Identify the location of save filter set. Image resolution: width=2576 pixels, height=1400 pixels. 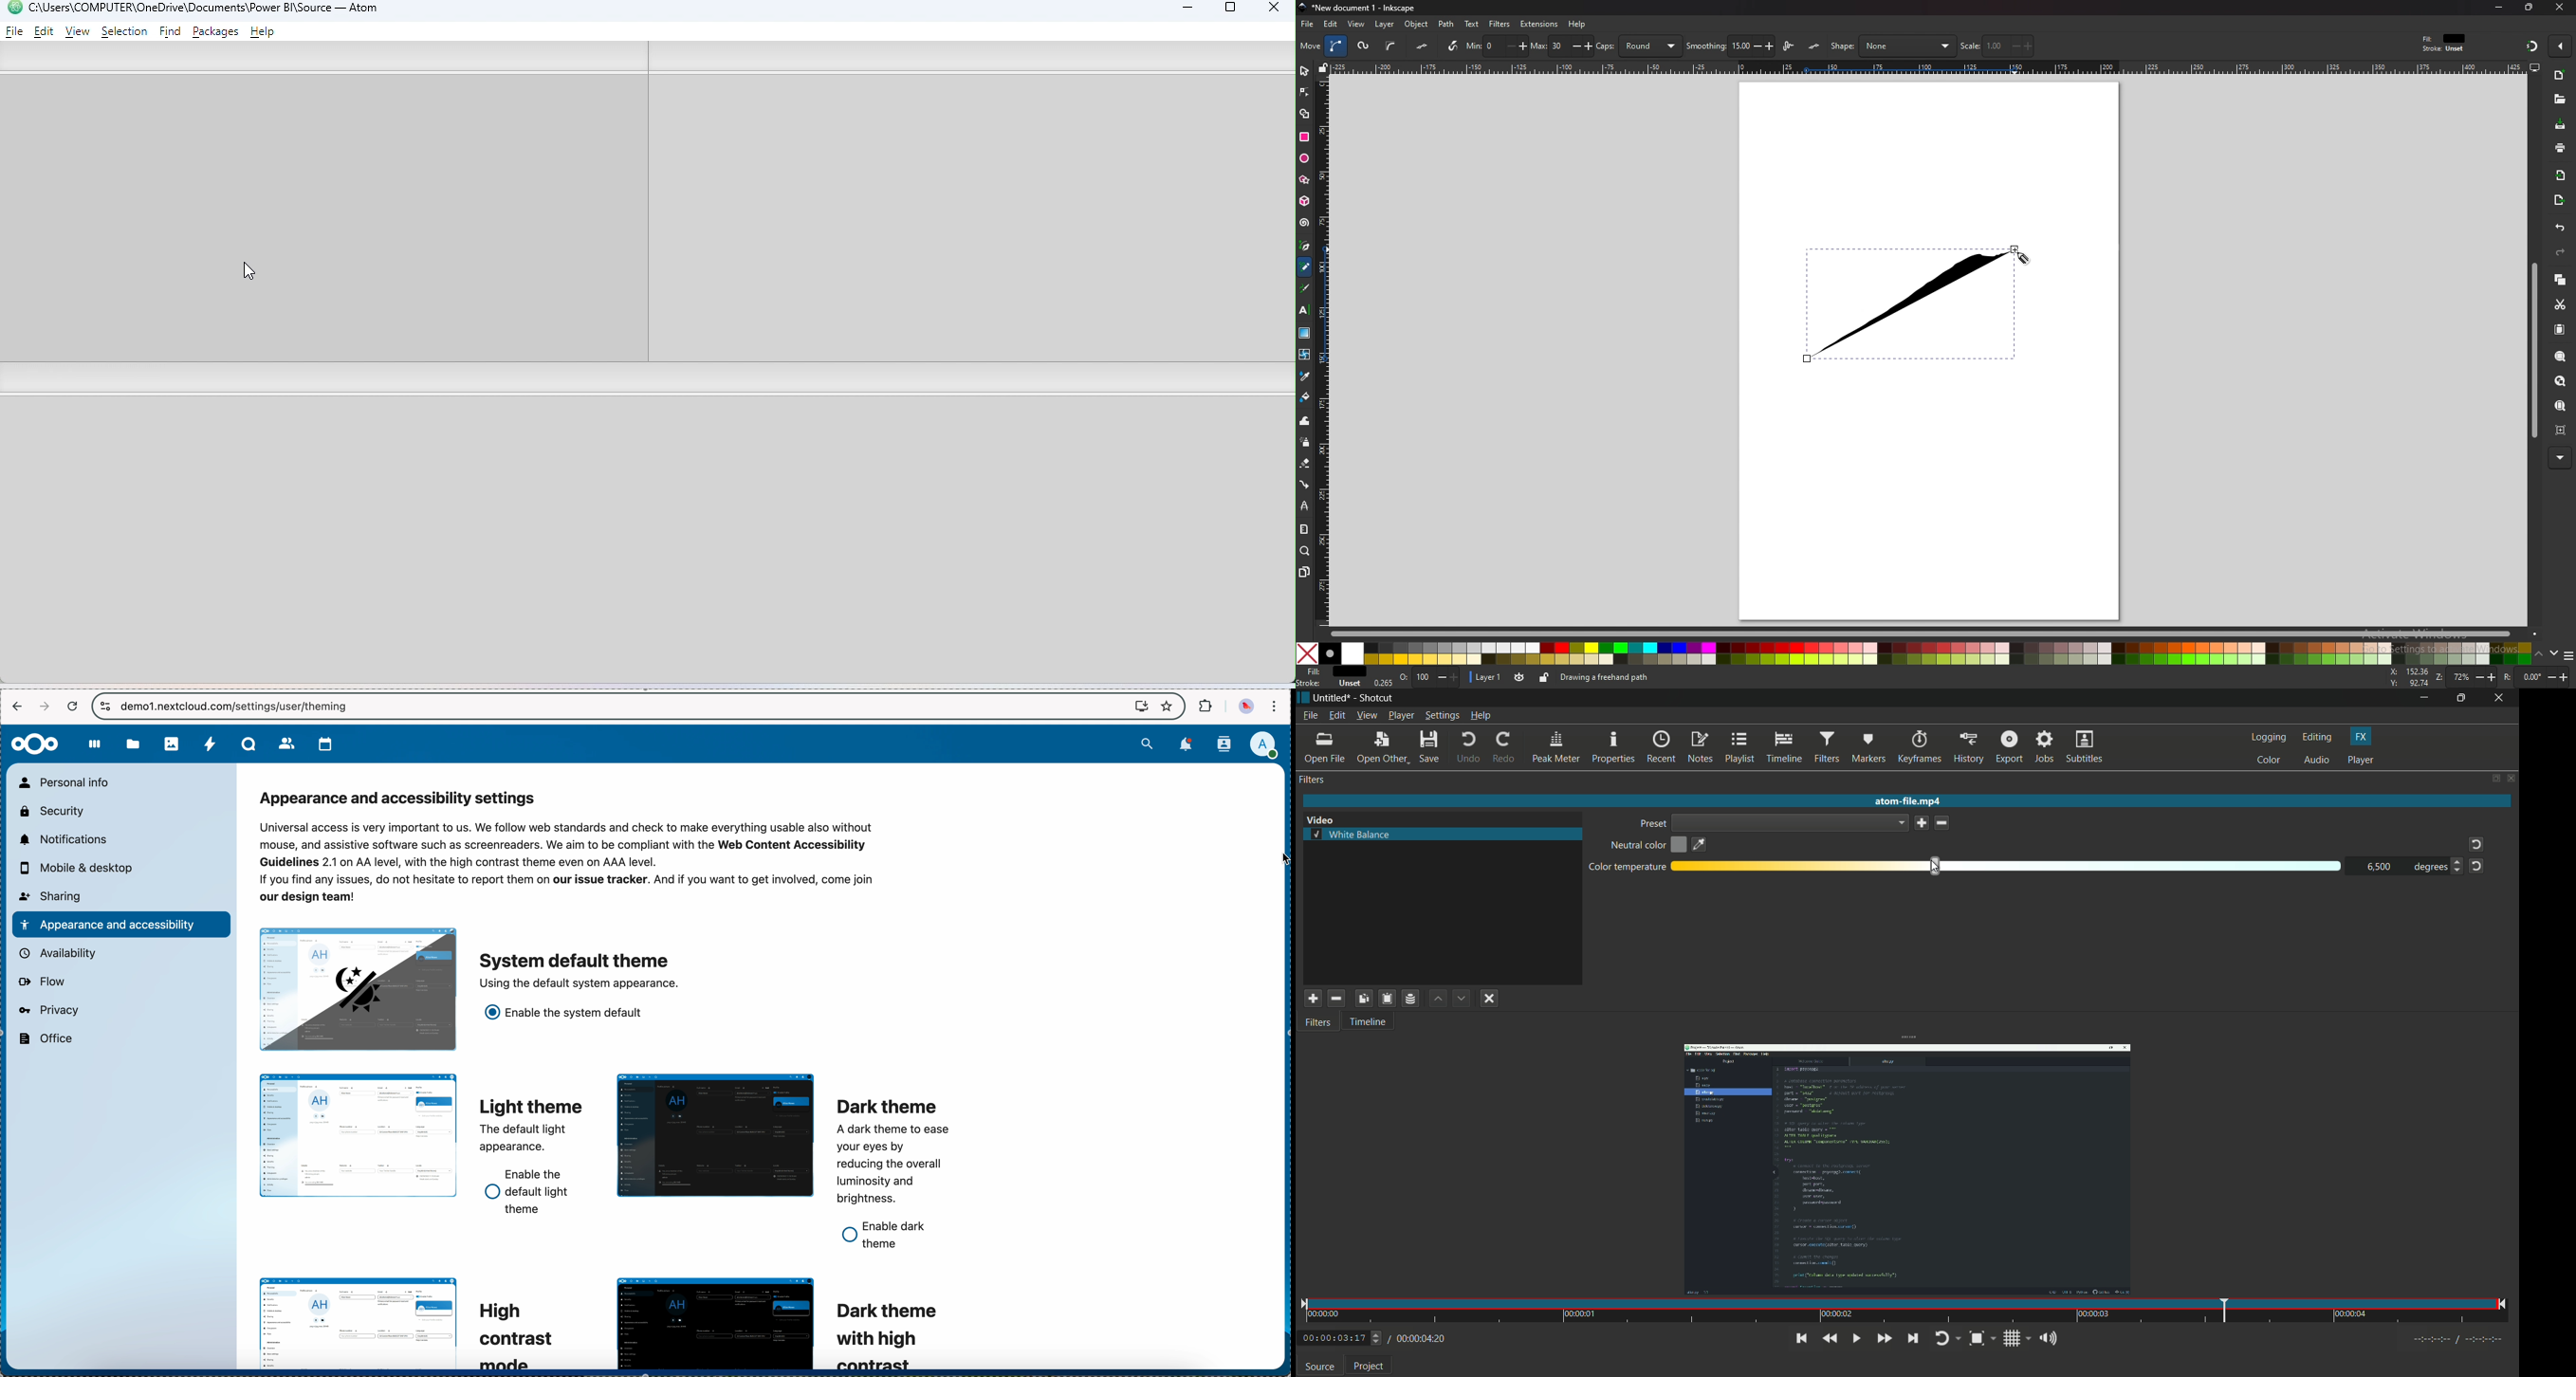
(1411, 998).